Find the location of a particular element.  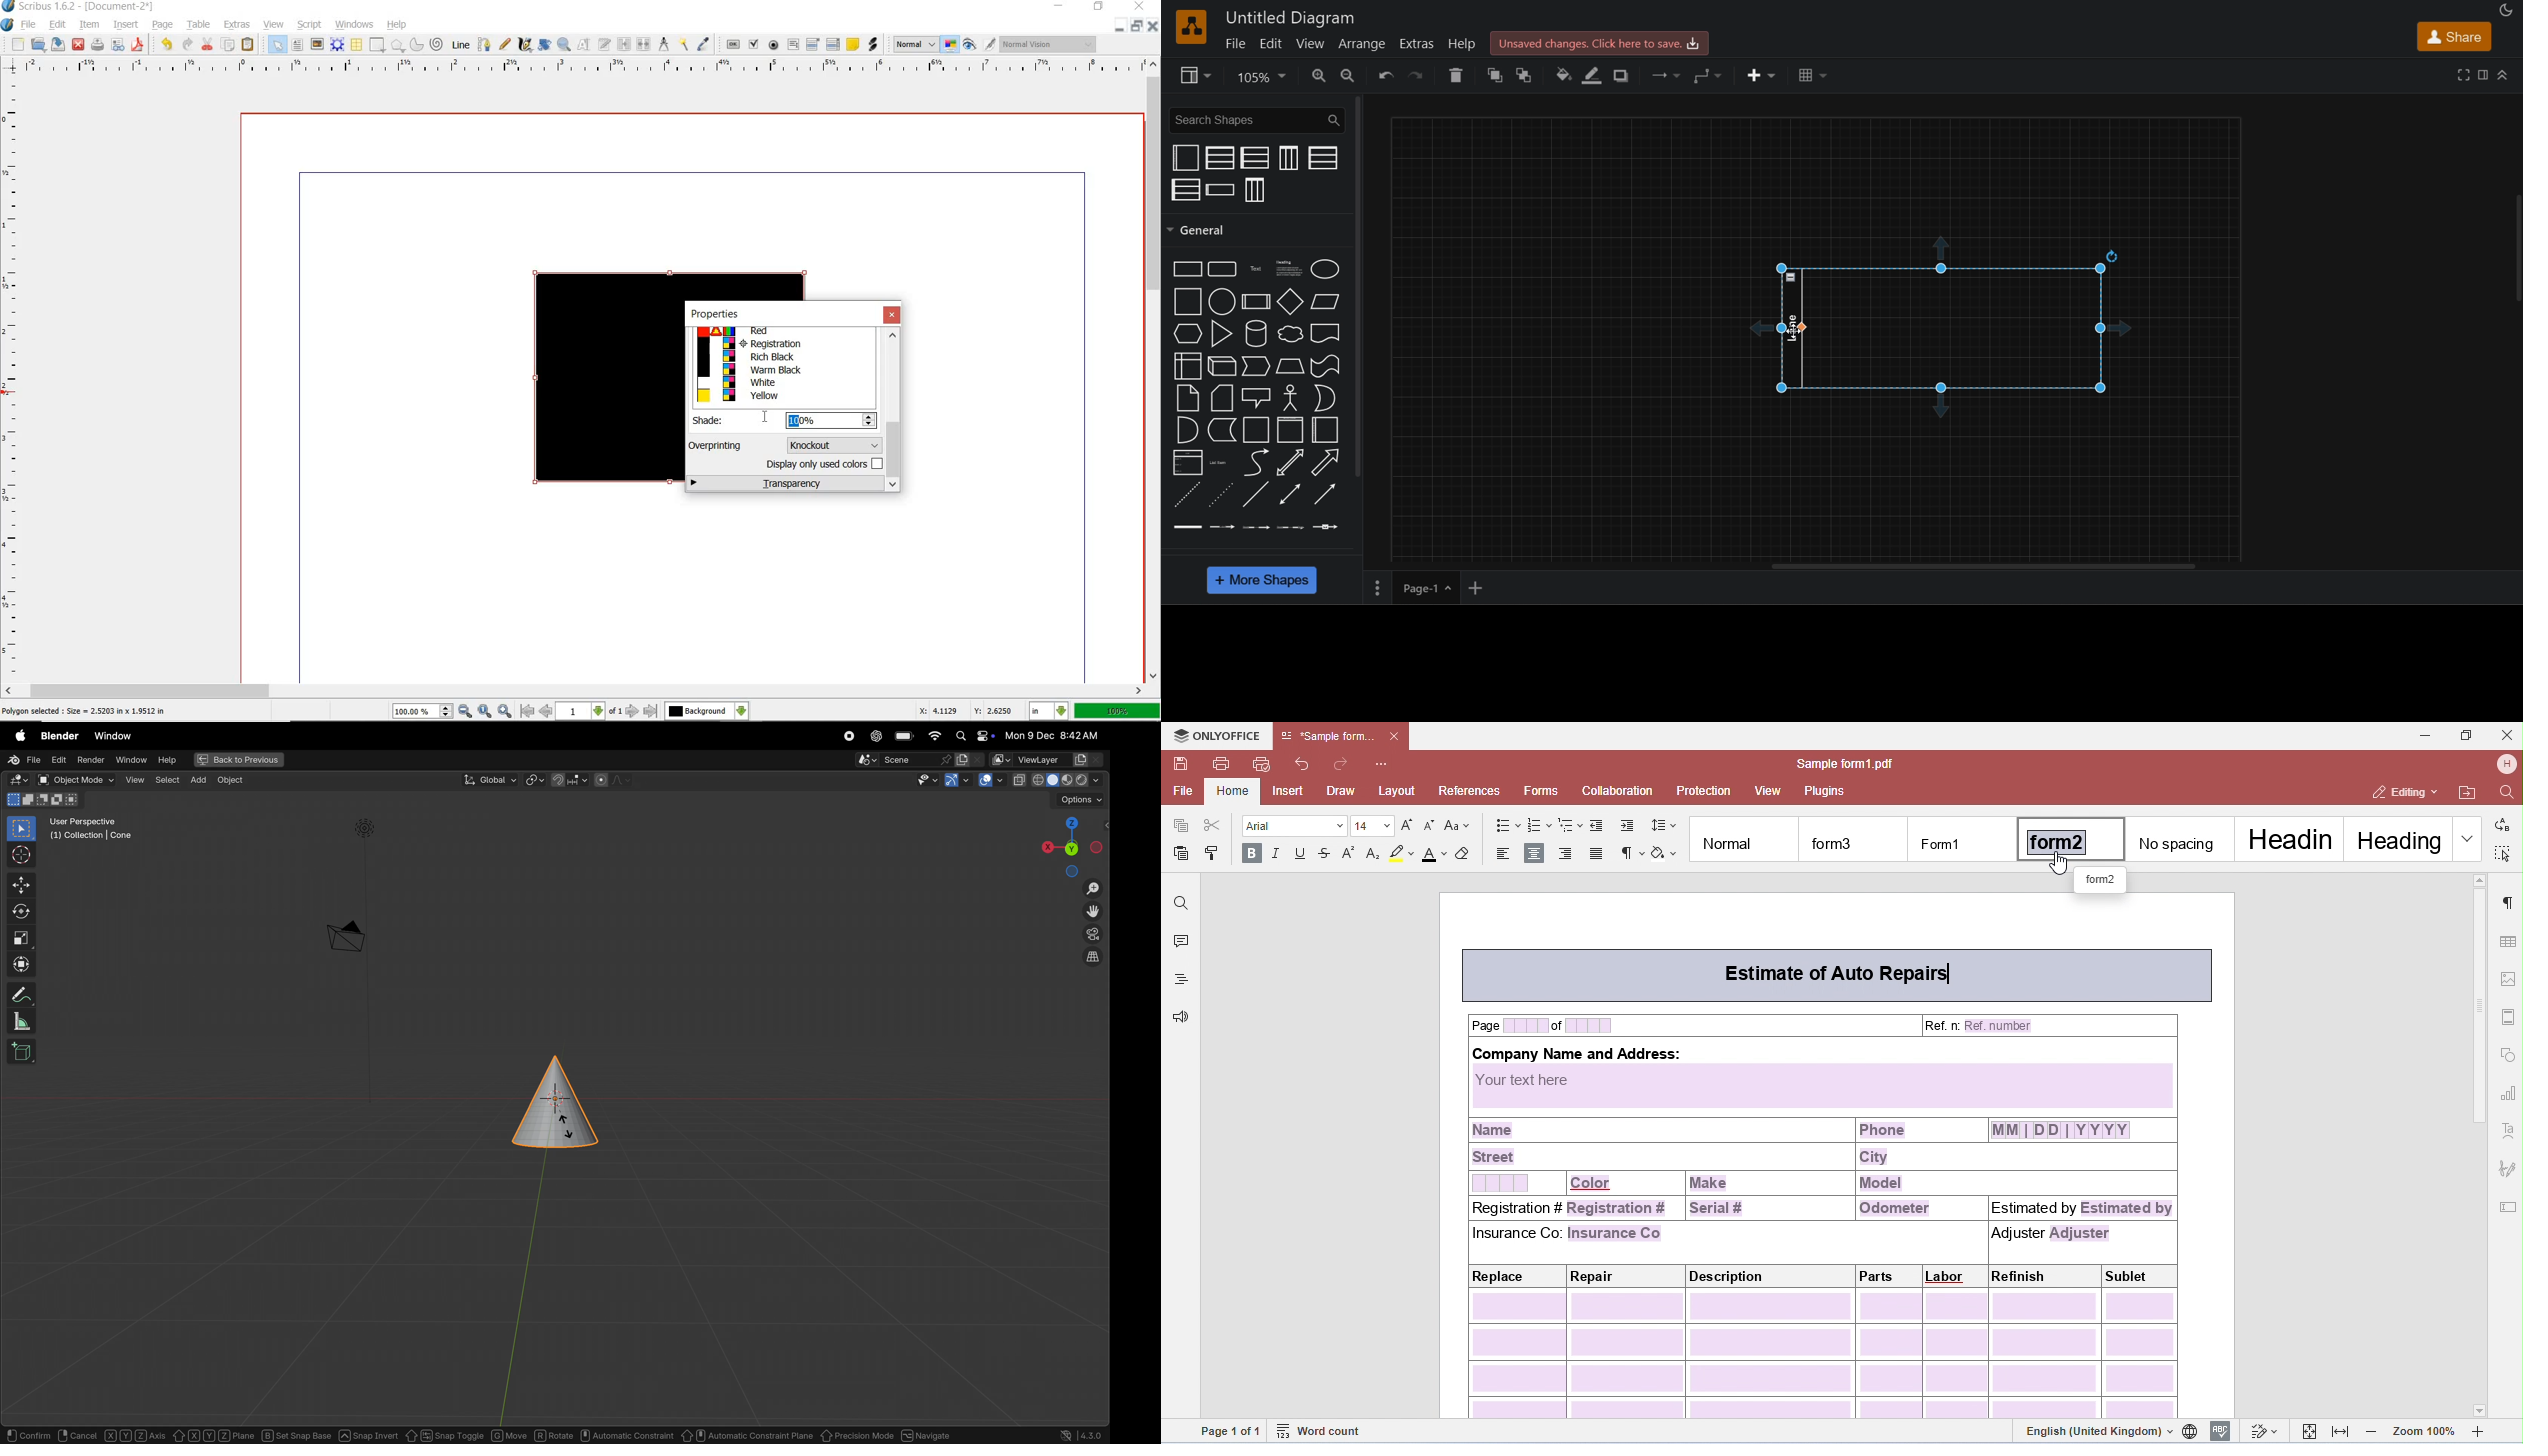

pdf radio button is located at coordinates (771, 45).